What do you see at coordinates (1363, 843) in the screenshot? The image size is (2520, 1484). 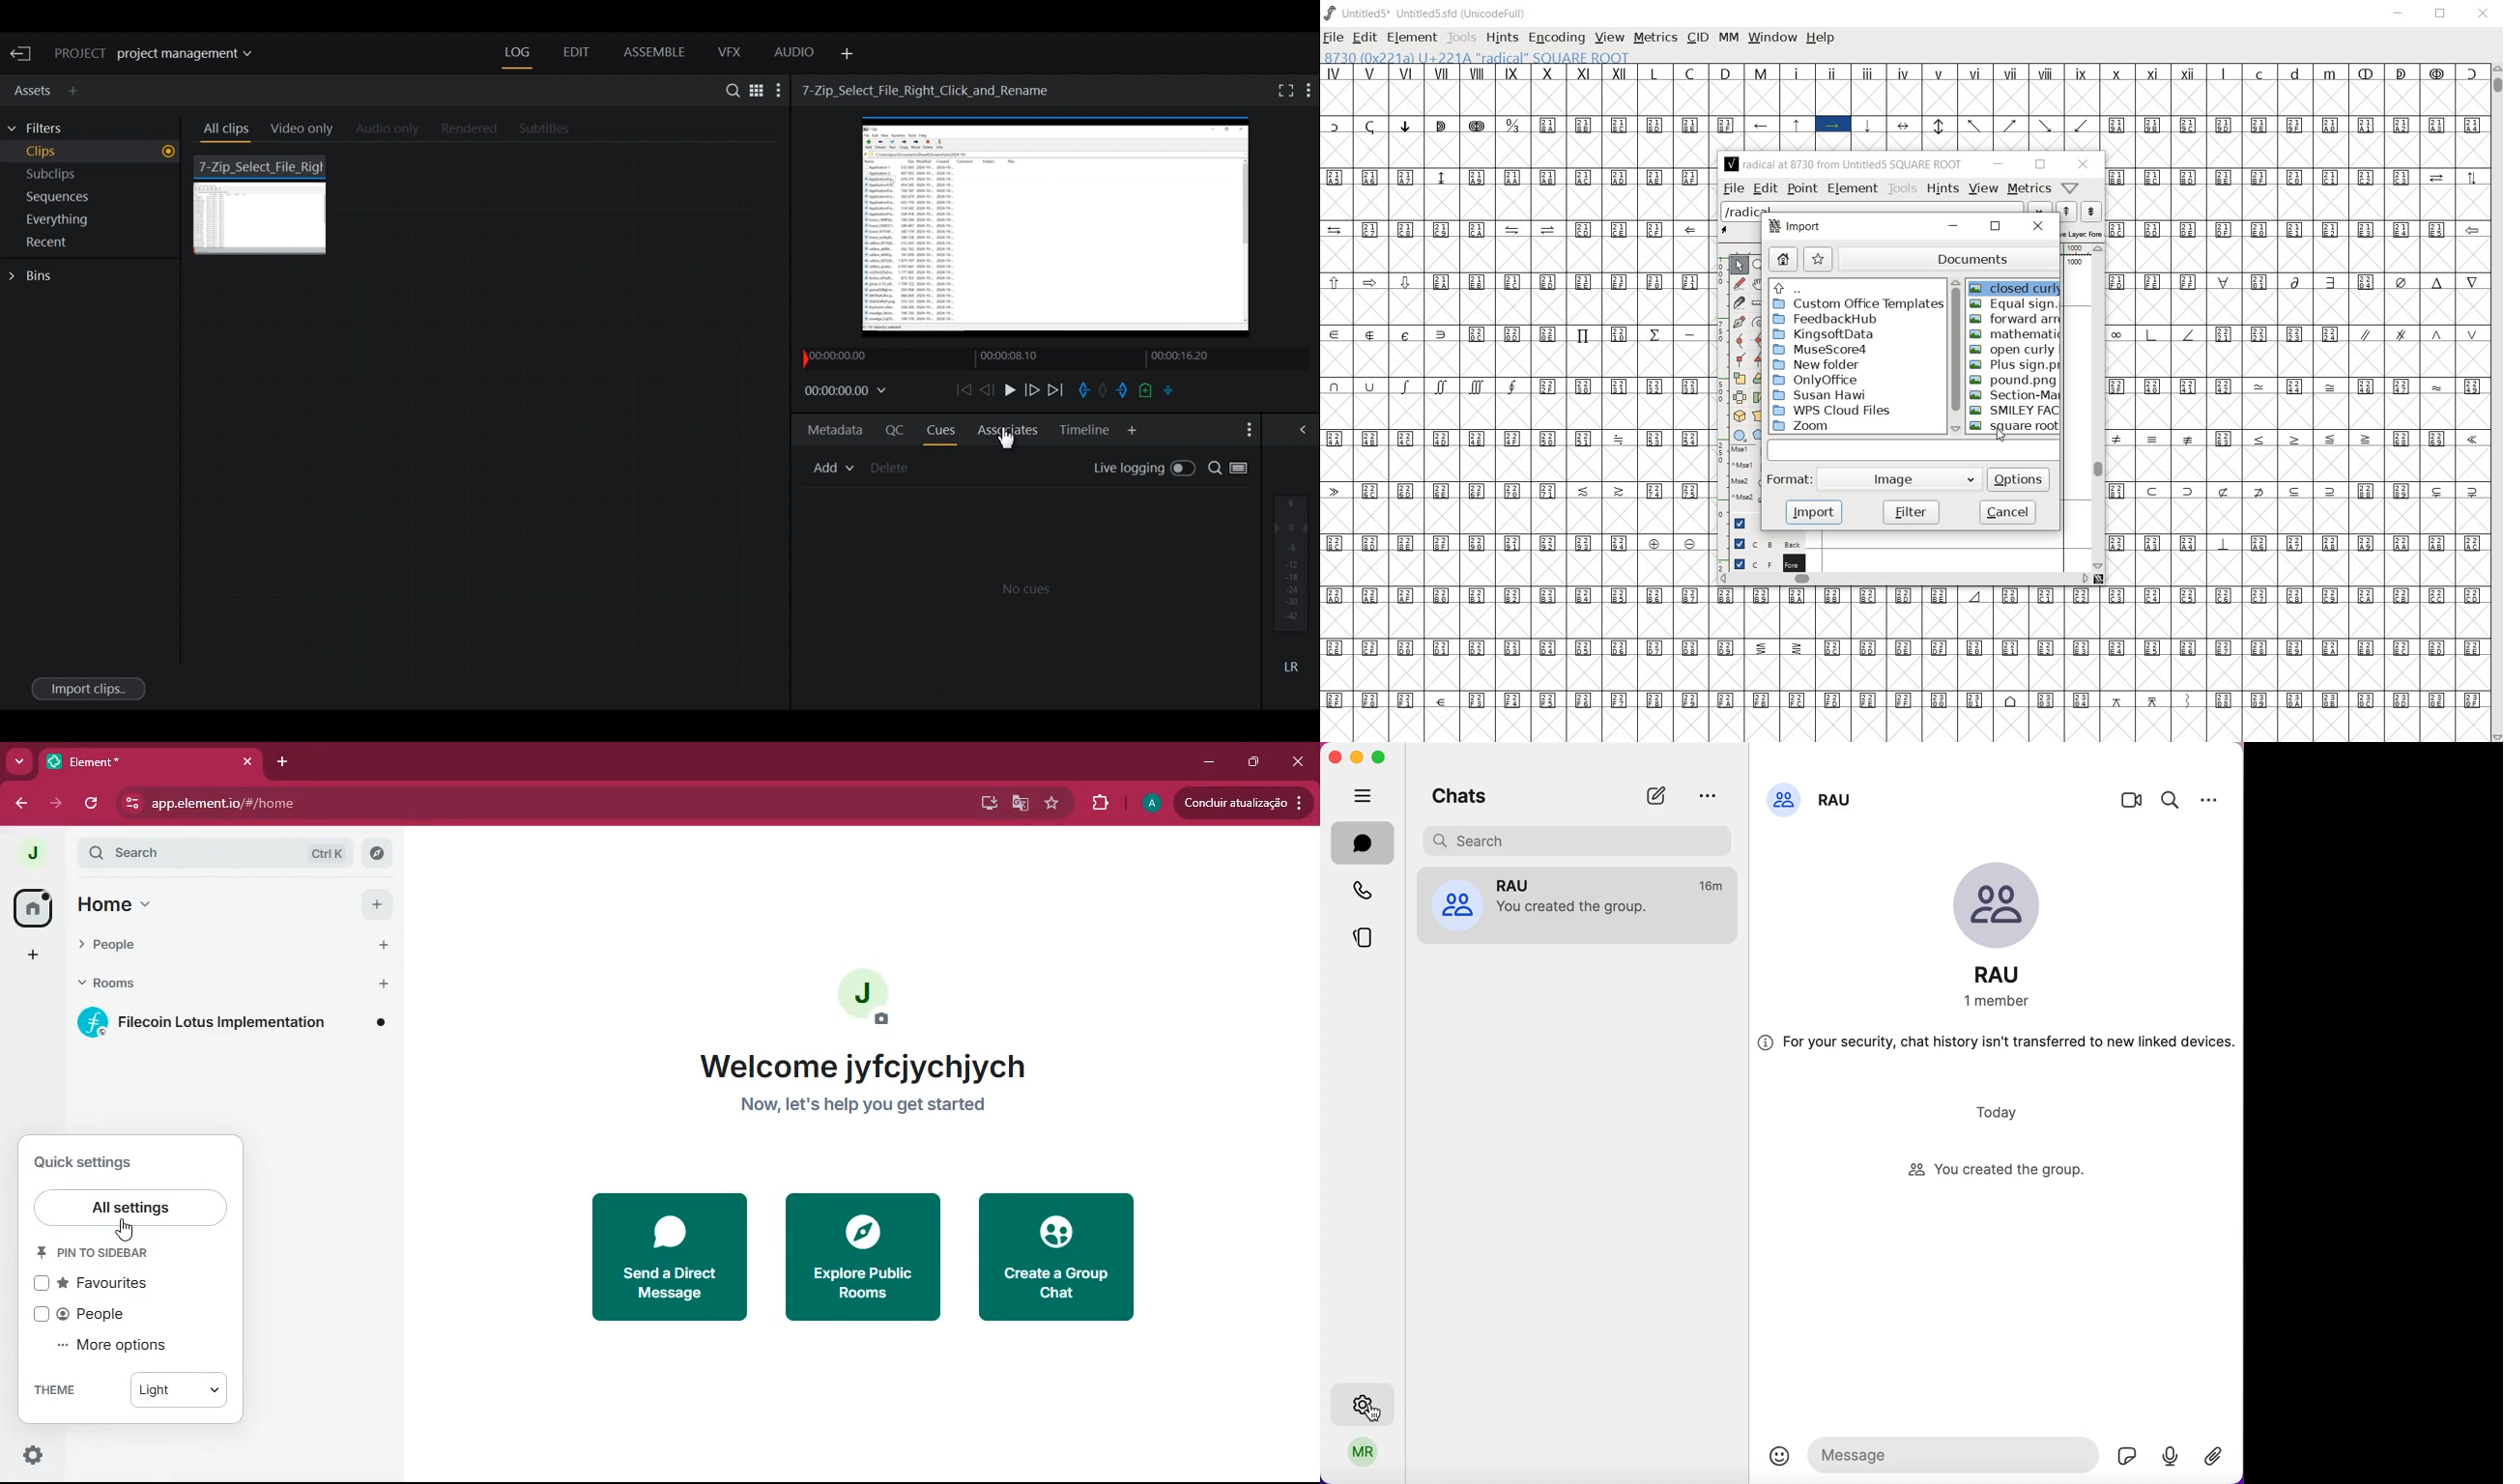 I see `chats` at bounding box center [1363, 843].